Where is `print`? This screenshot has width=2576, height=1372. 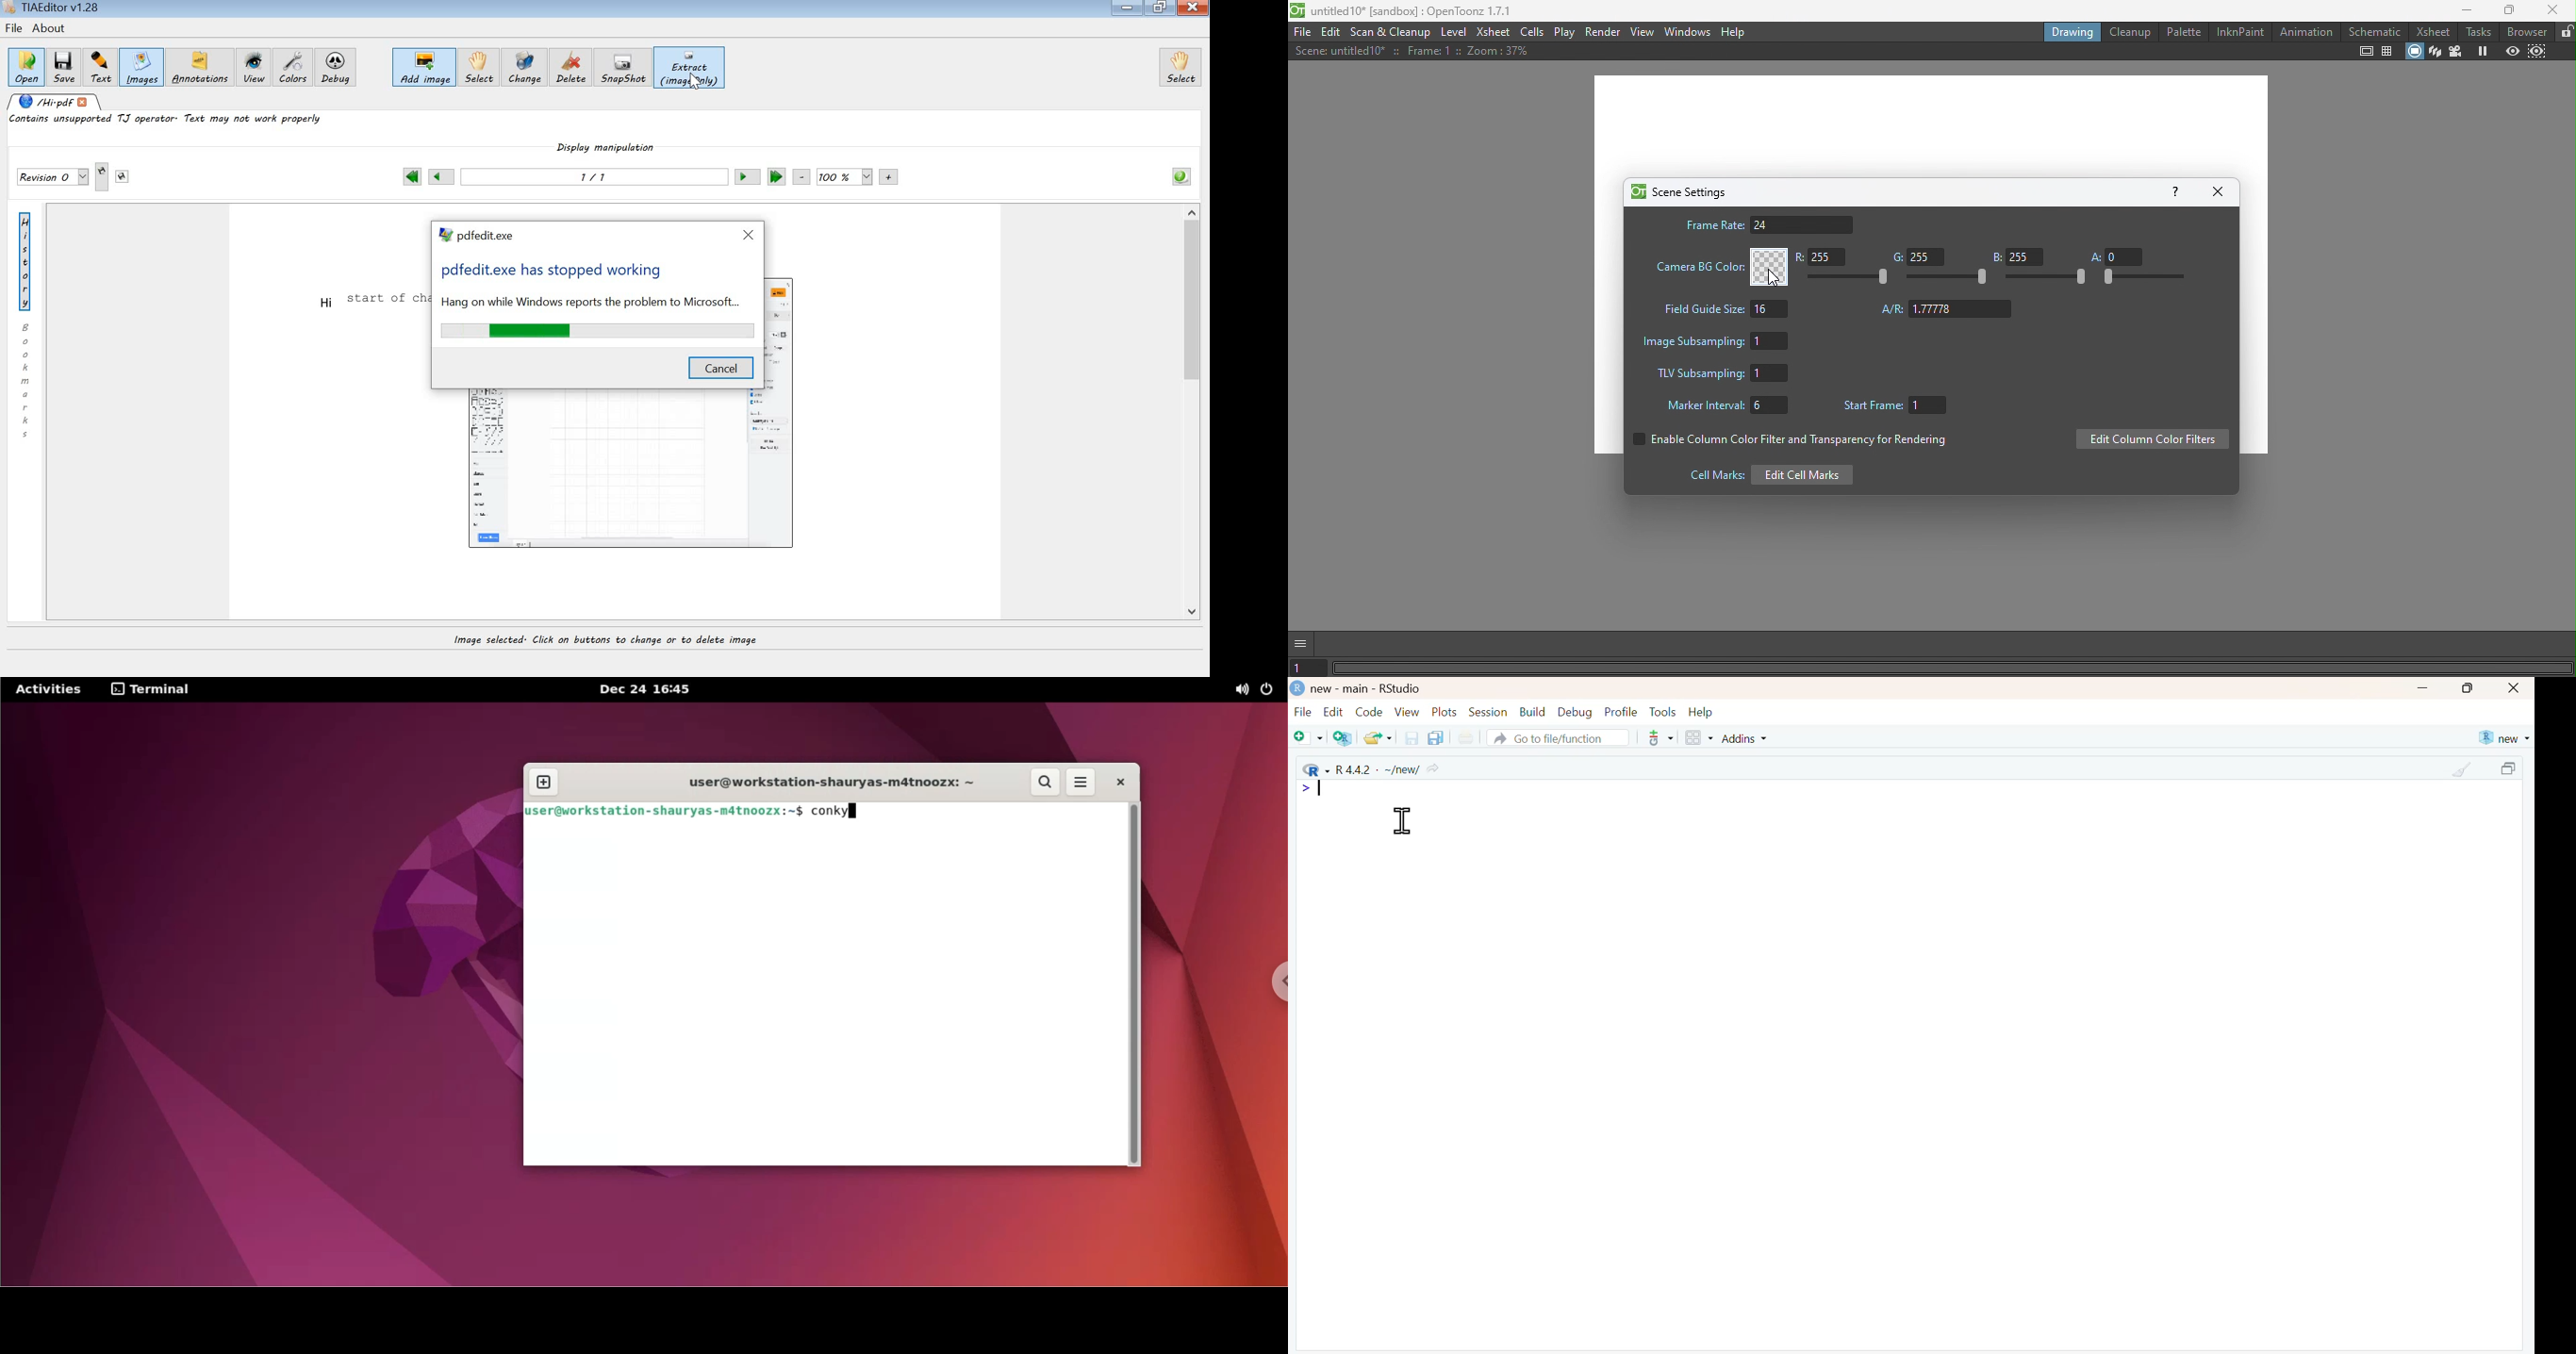 print is located at coordinates (1465, 738).